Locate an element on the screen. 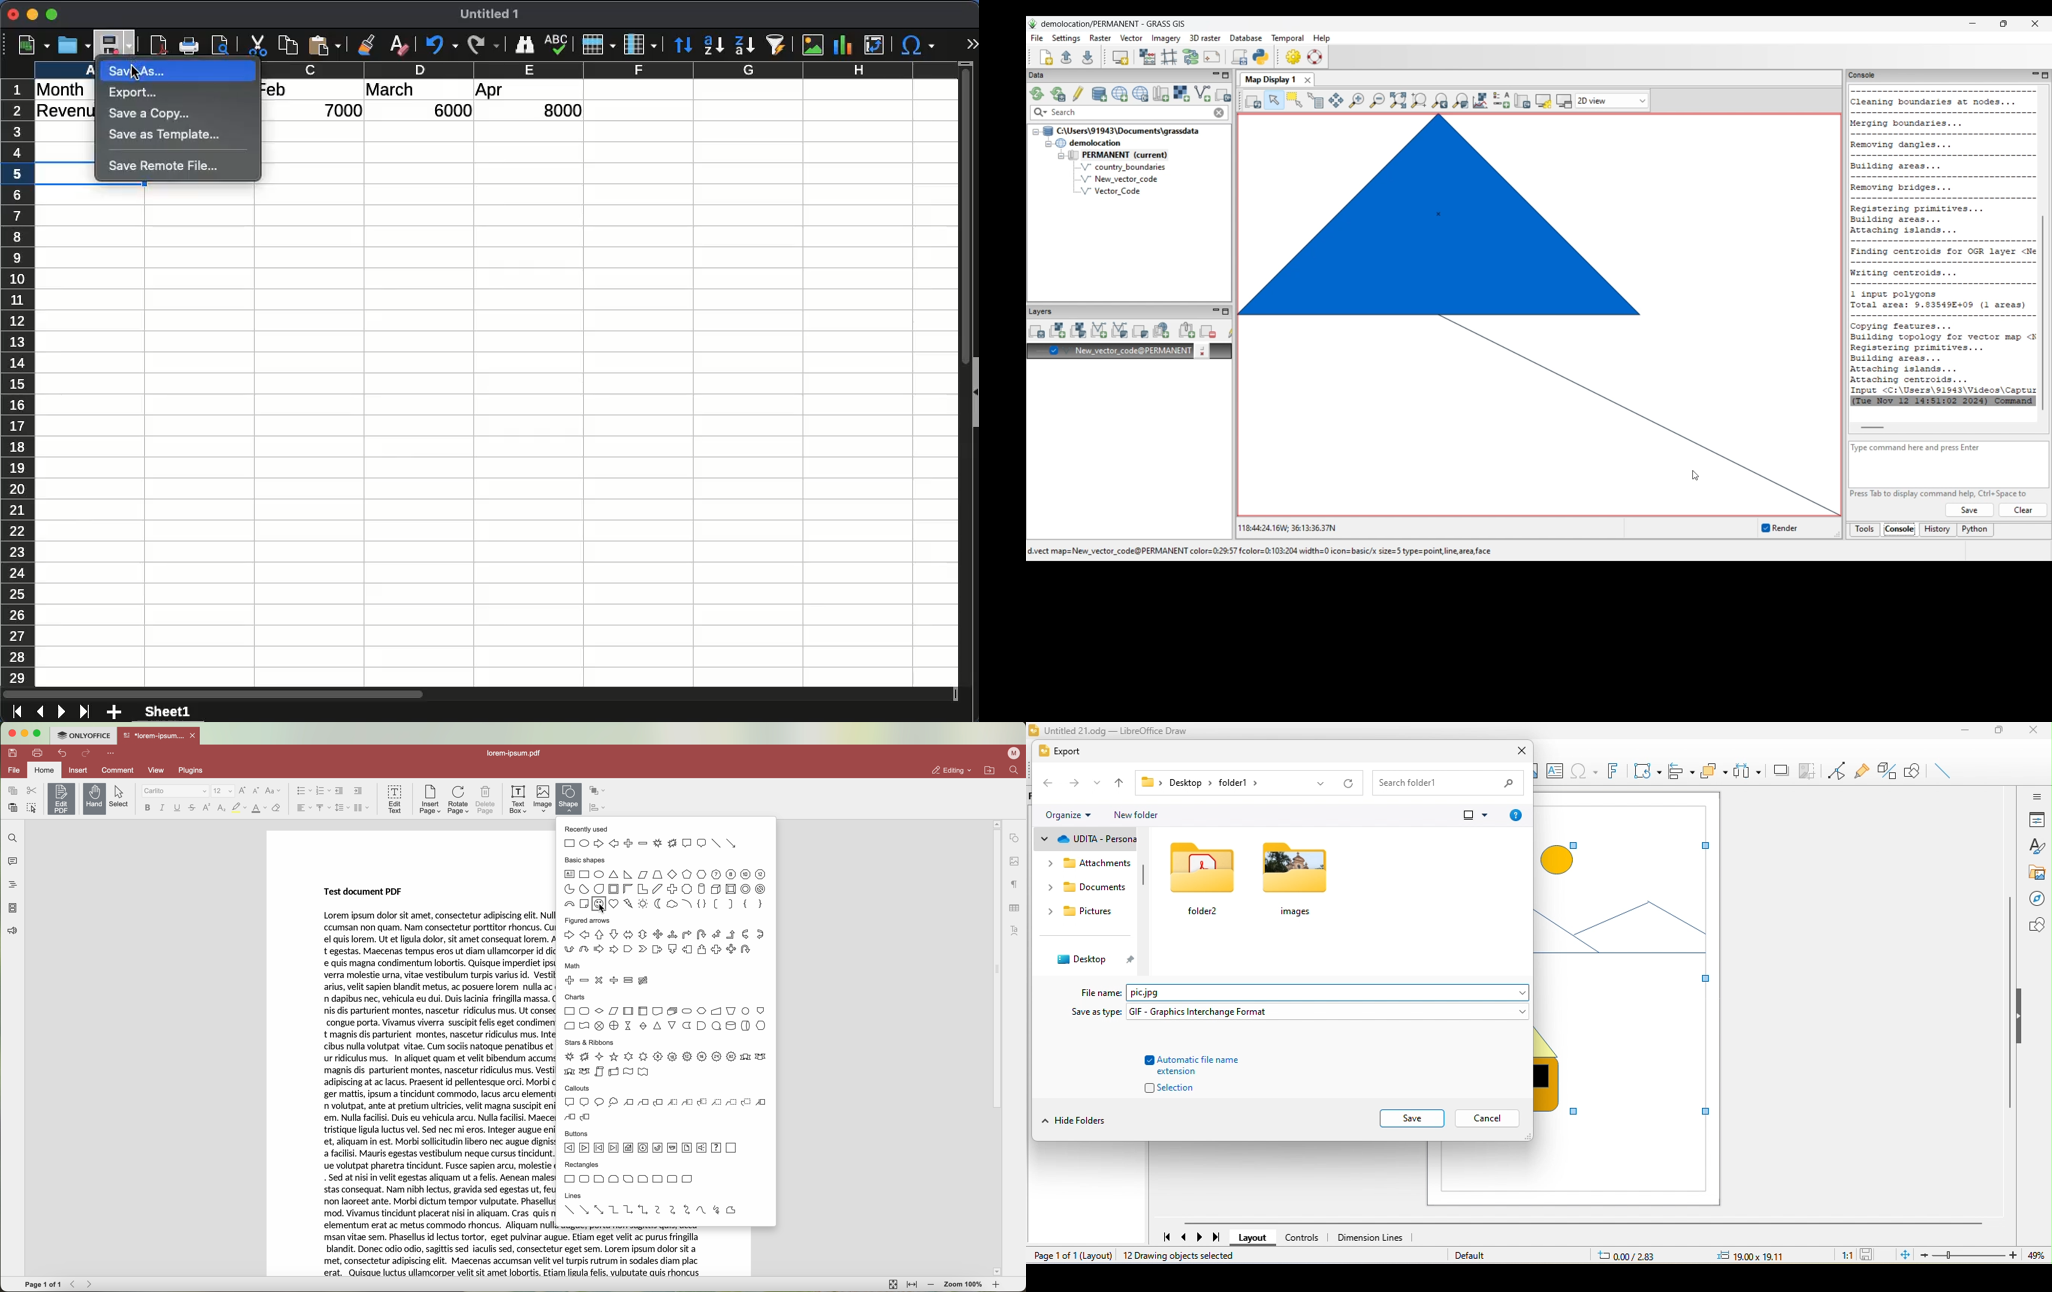 Image resolution: width=2072 pixels, height=1316 pixels. @ UDITA- Persona. is located at coordinates (1088, 839).